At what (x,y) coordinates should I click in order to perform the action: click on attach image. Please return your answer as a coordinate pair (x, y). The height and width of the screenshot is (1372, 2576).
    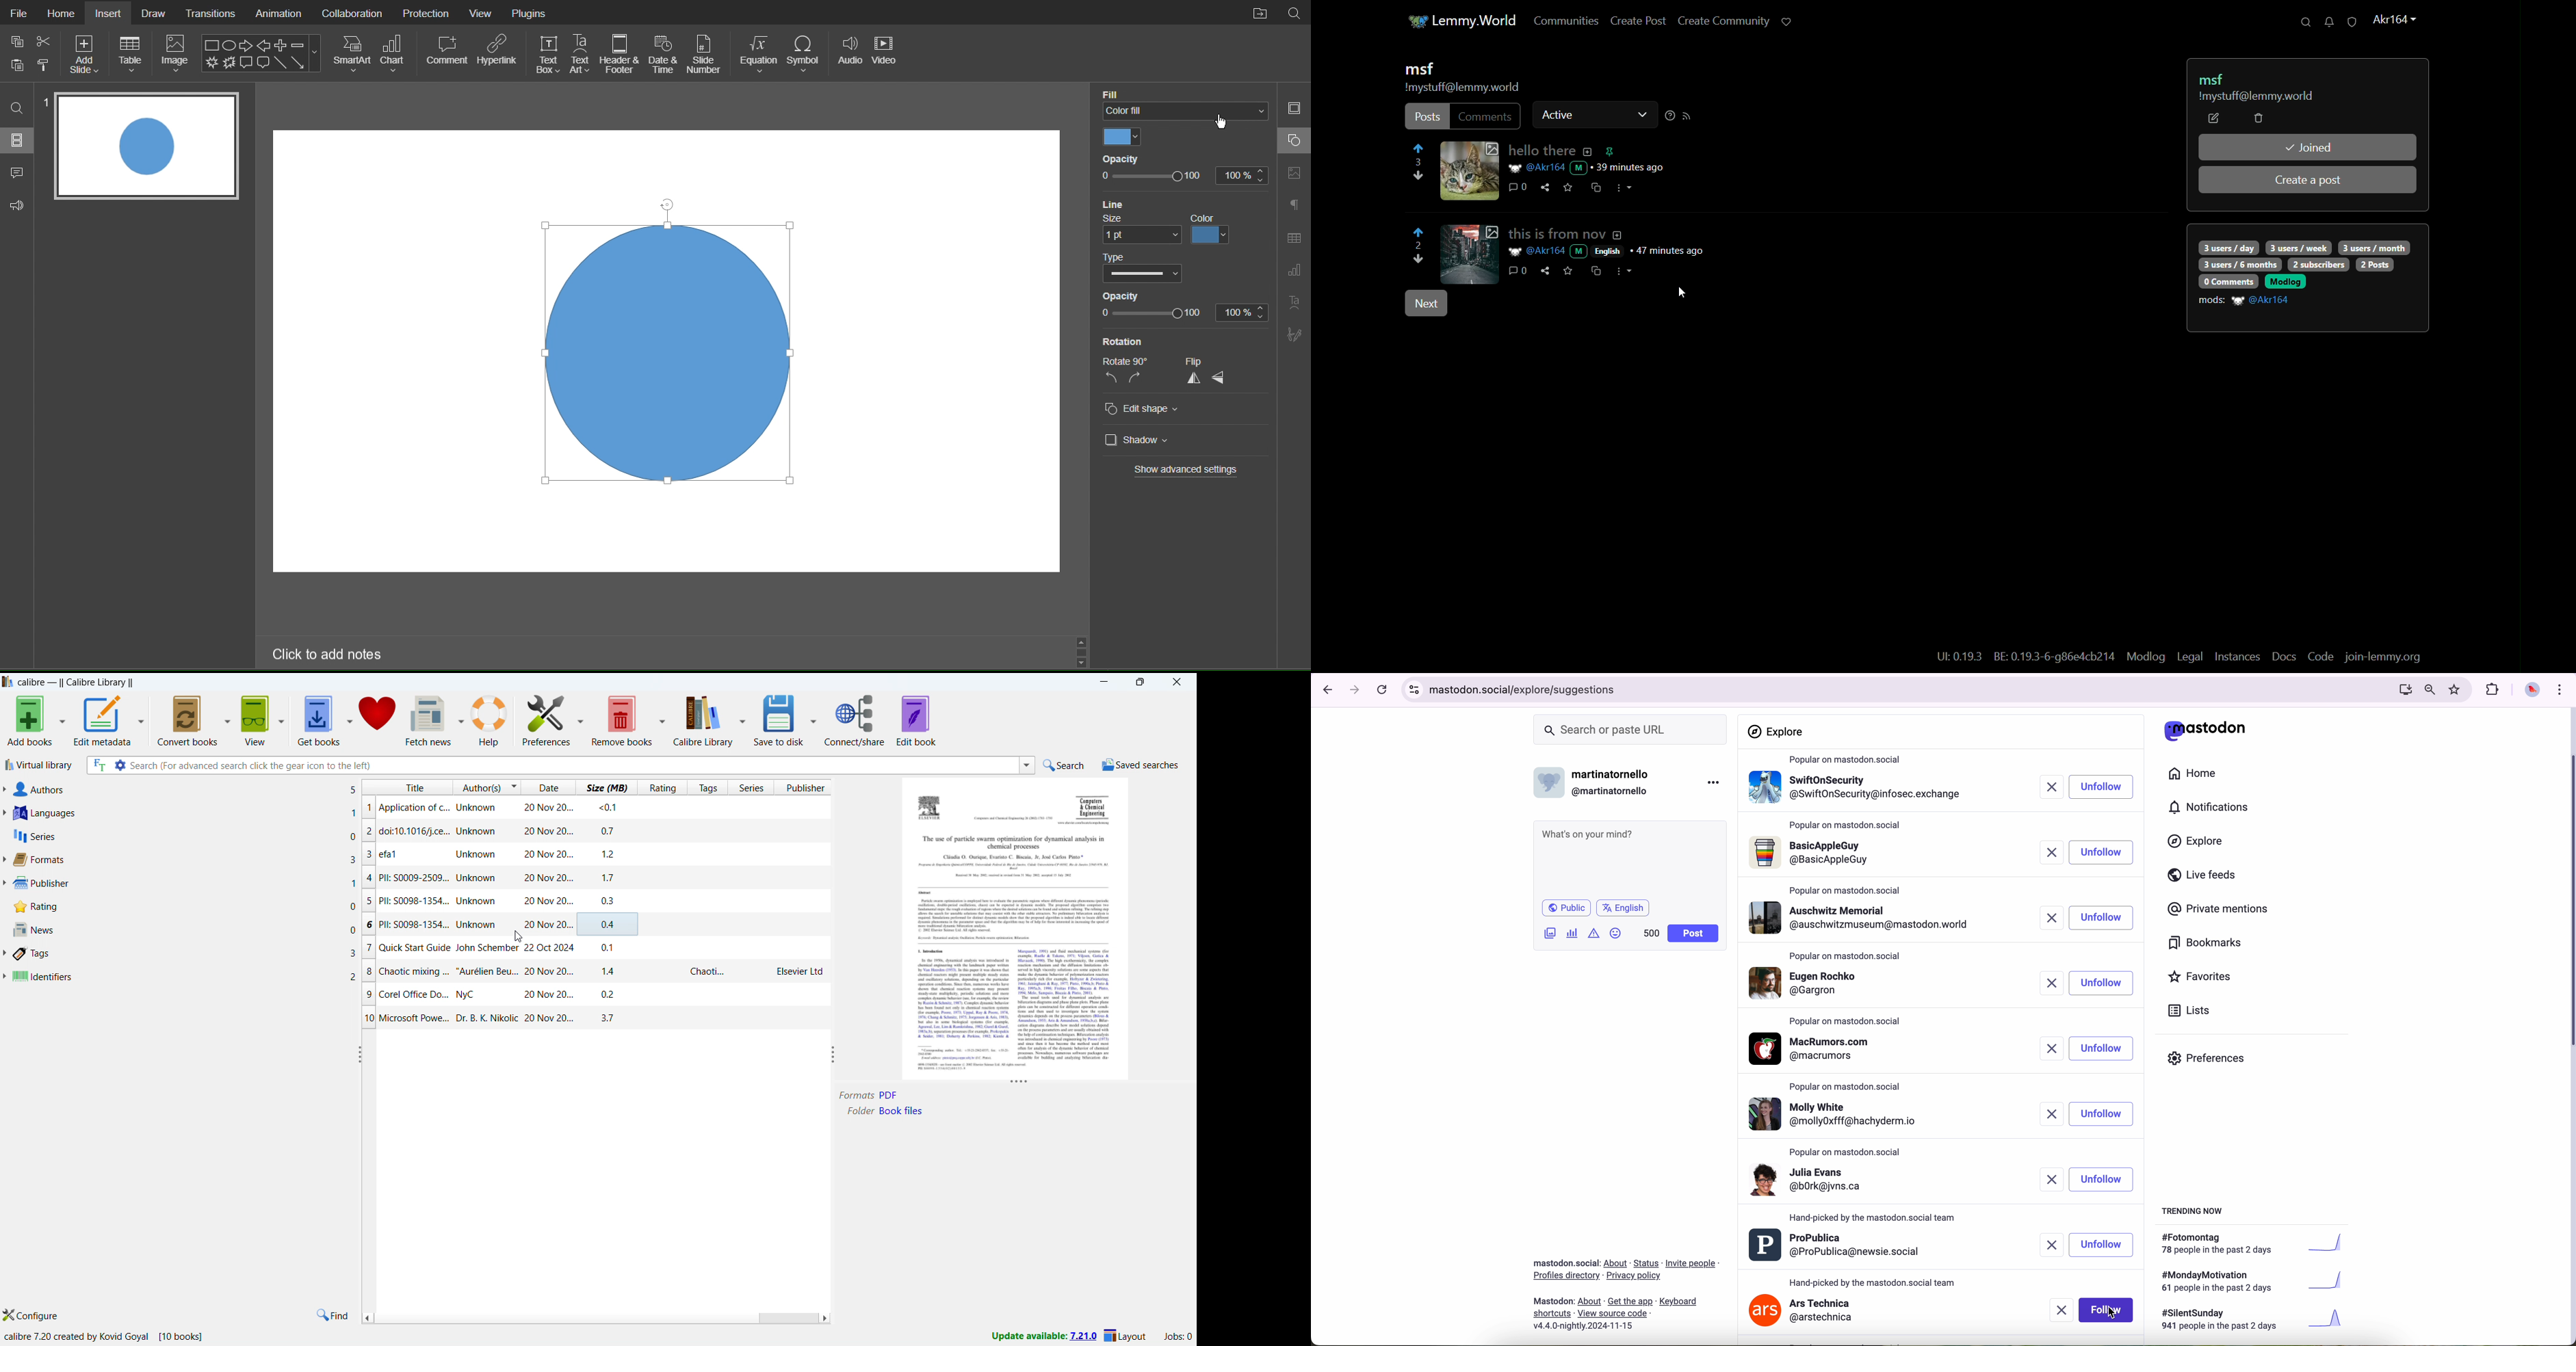
    Looking at the image, I should click on (1550, 933).